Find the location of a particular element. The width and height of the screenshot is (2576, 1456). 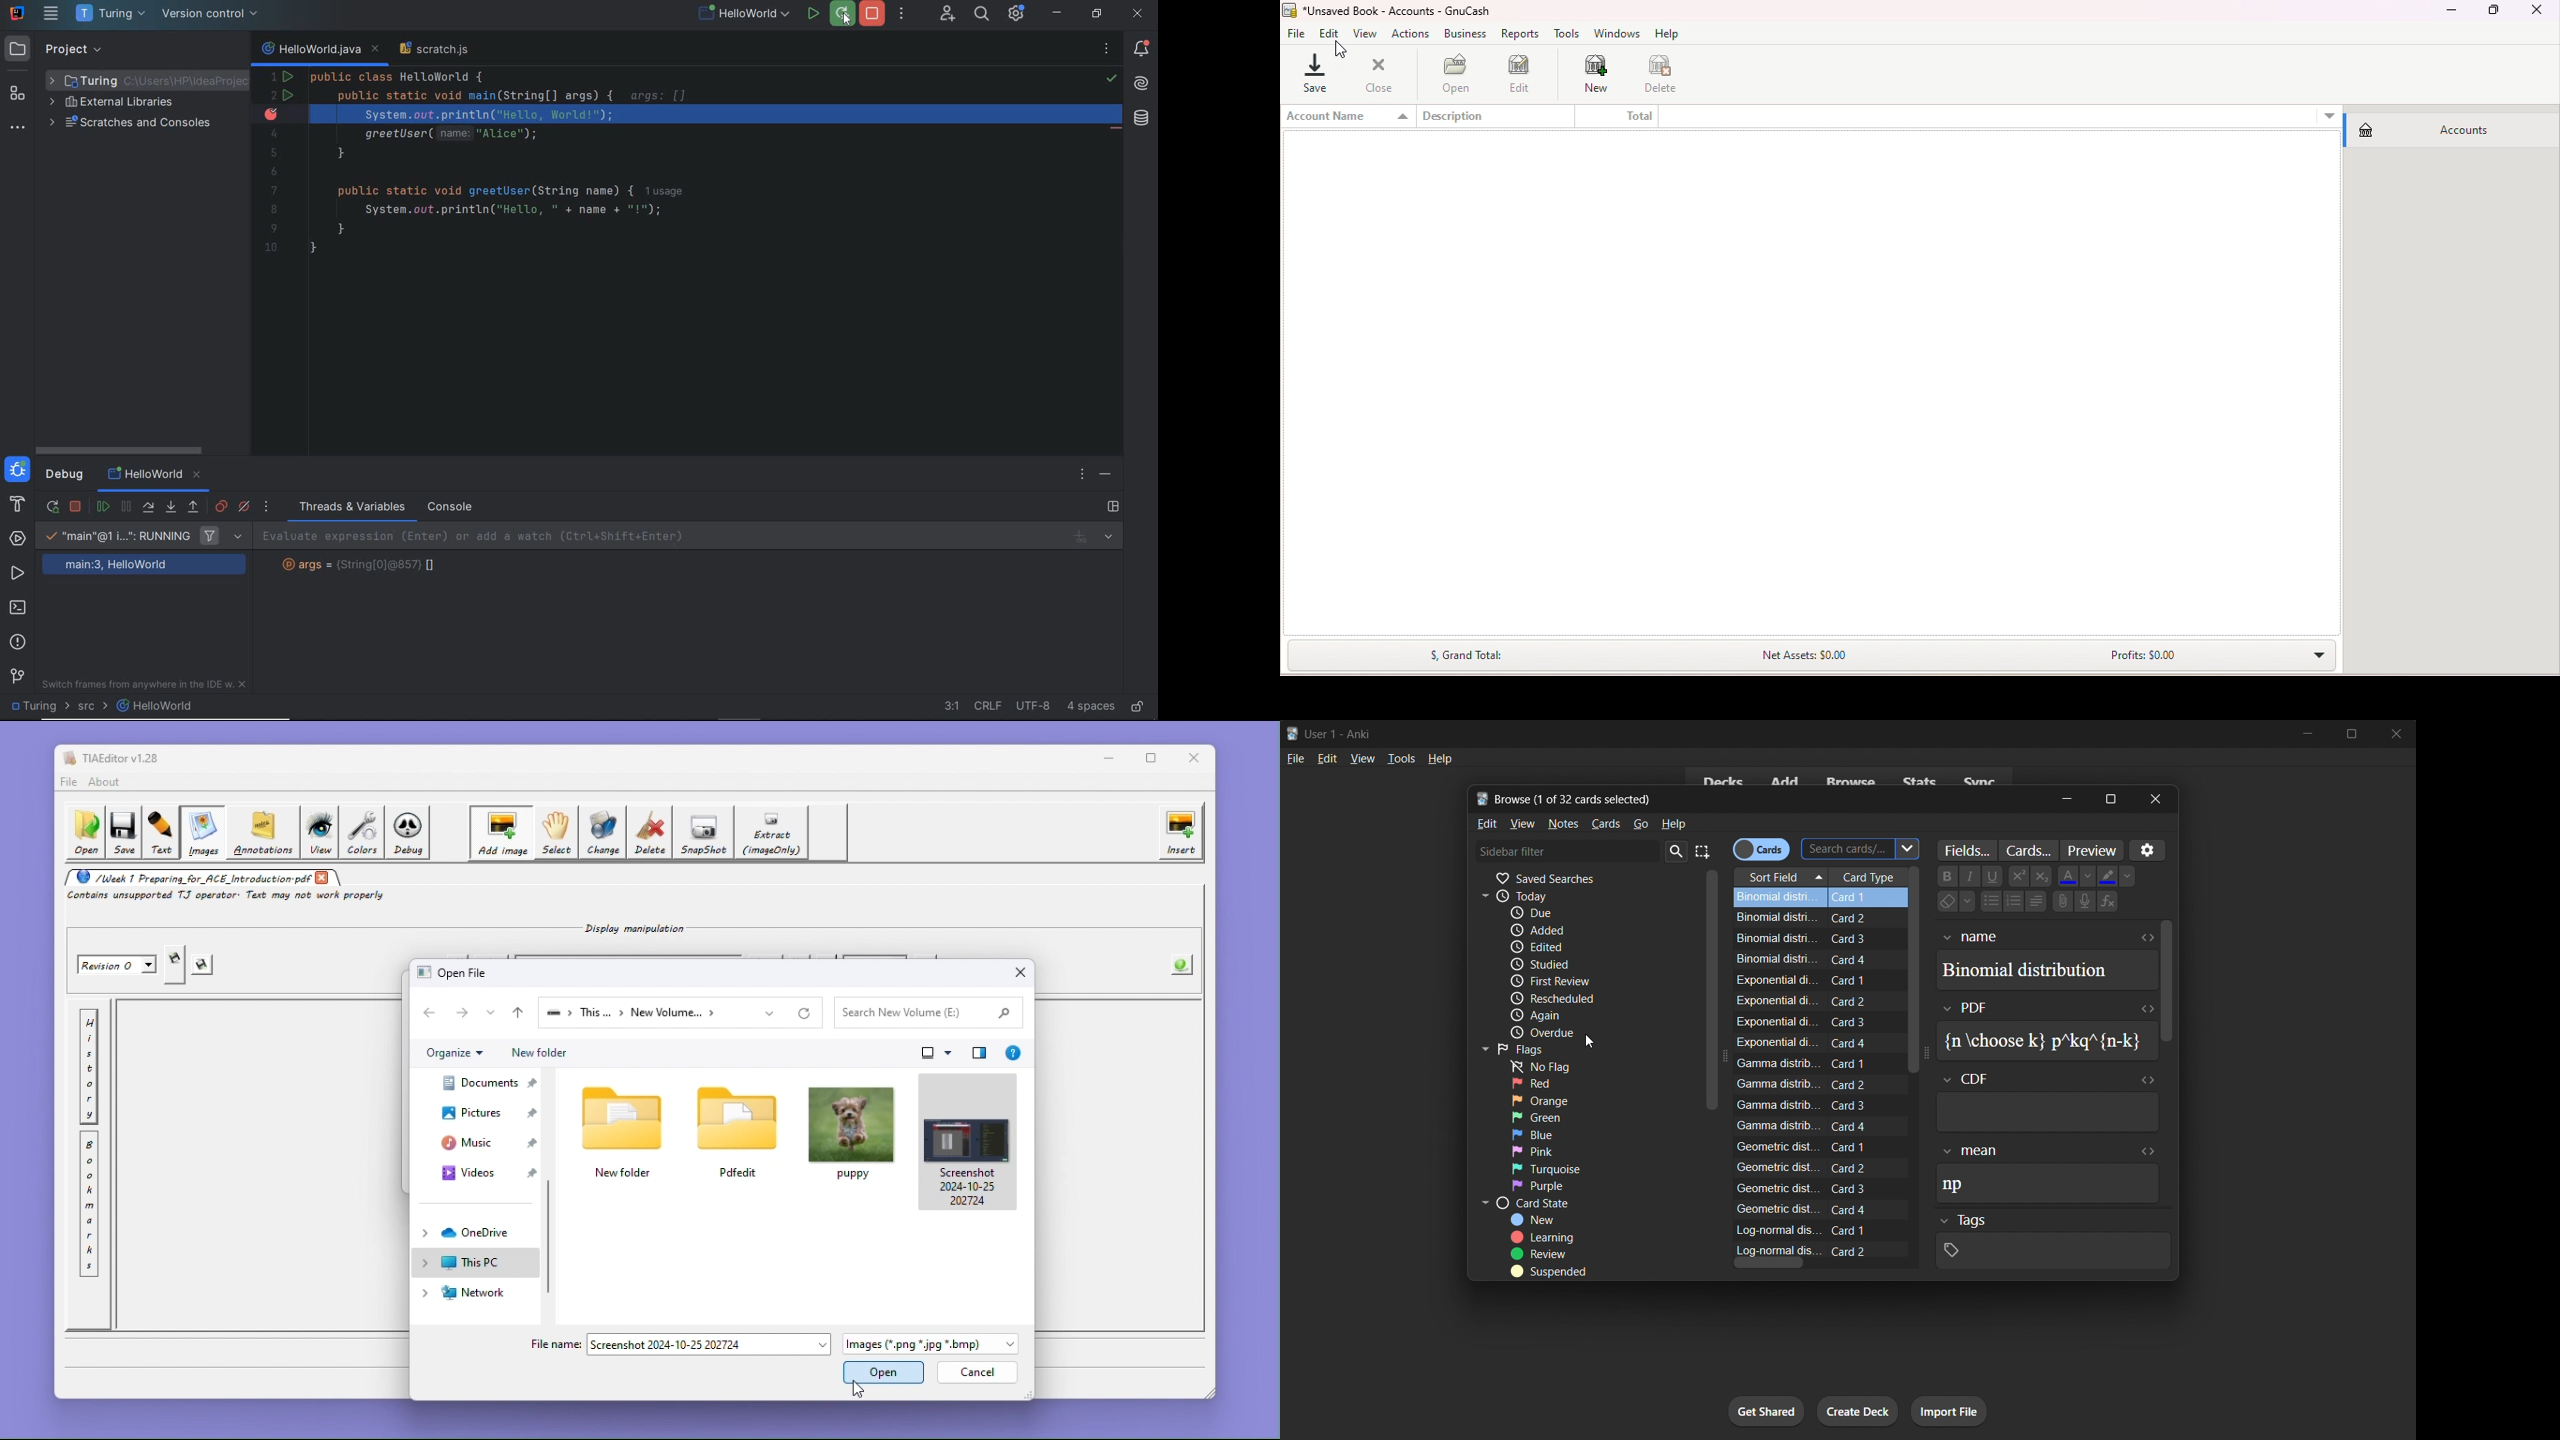

sync is located at coordinates (1980, 778).